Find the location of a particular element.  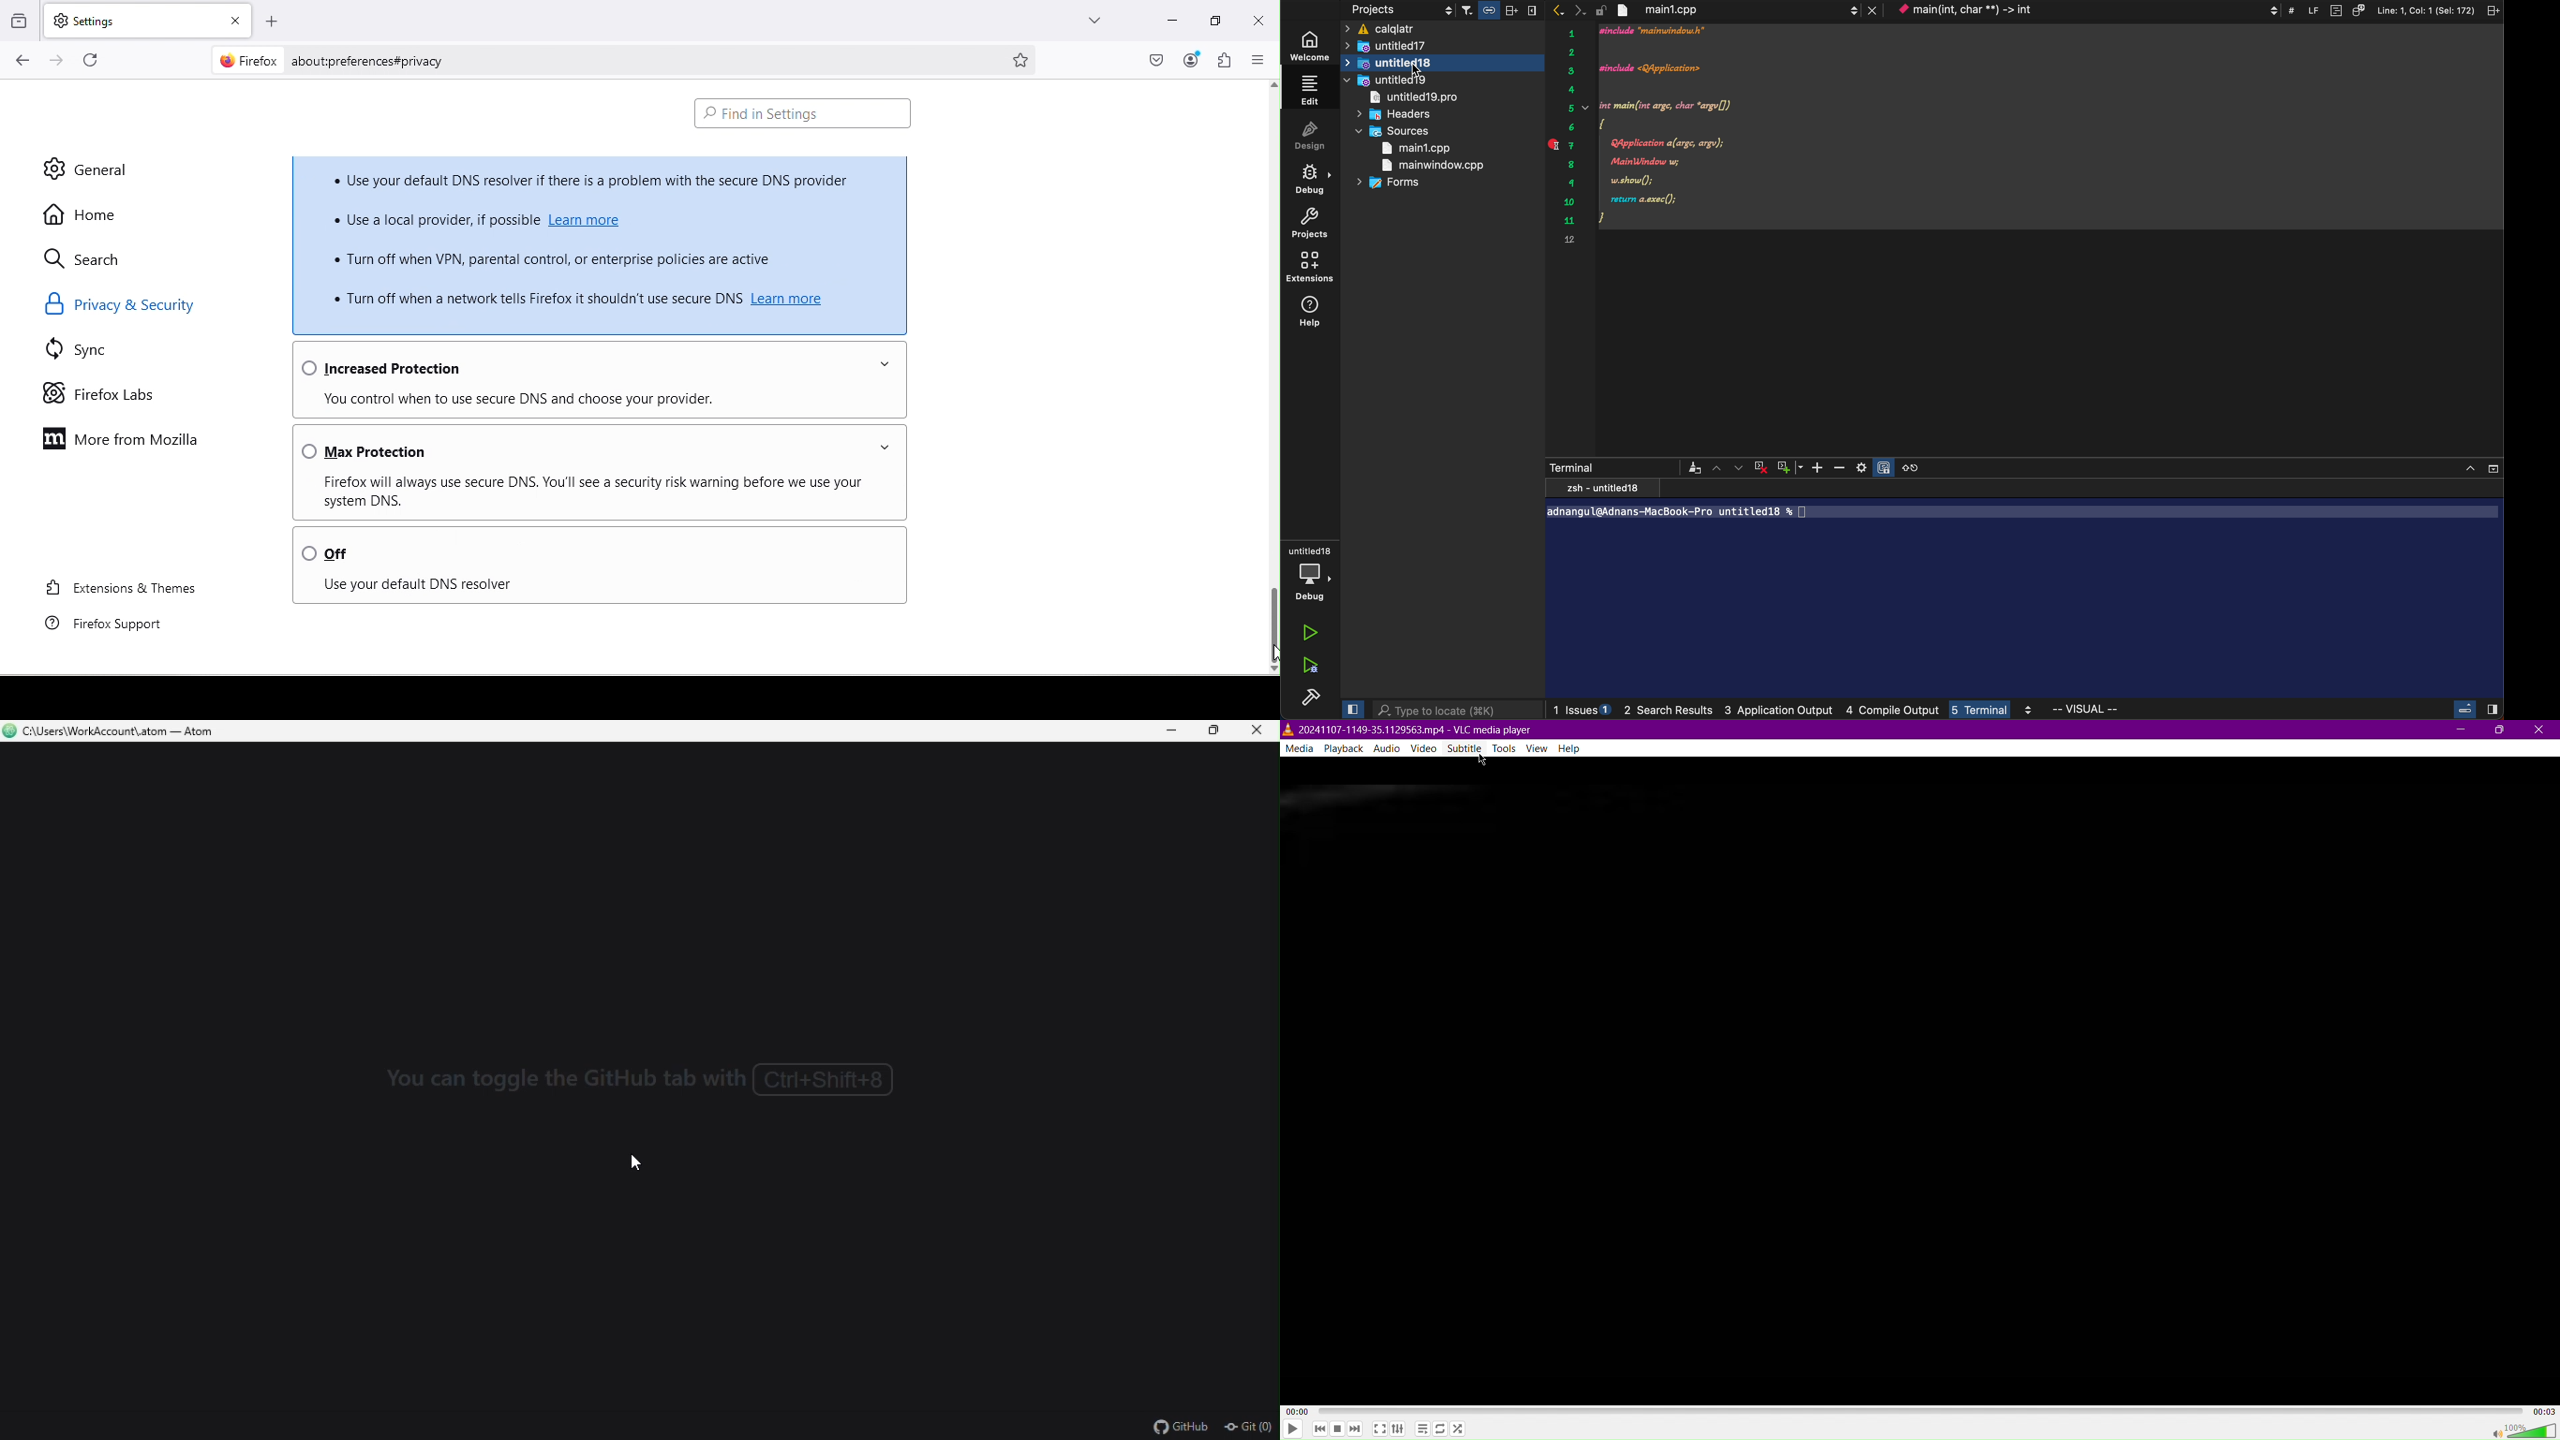

View is located at coordinates (1541, 748).